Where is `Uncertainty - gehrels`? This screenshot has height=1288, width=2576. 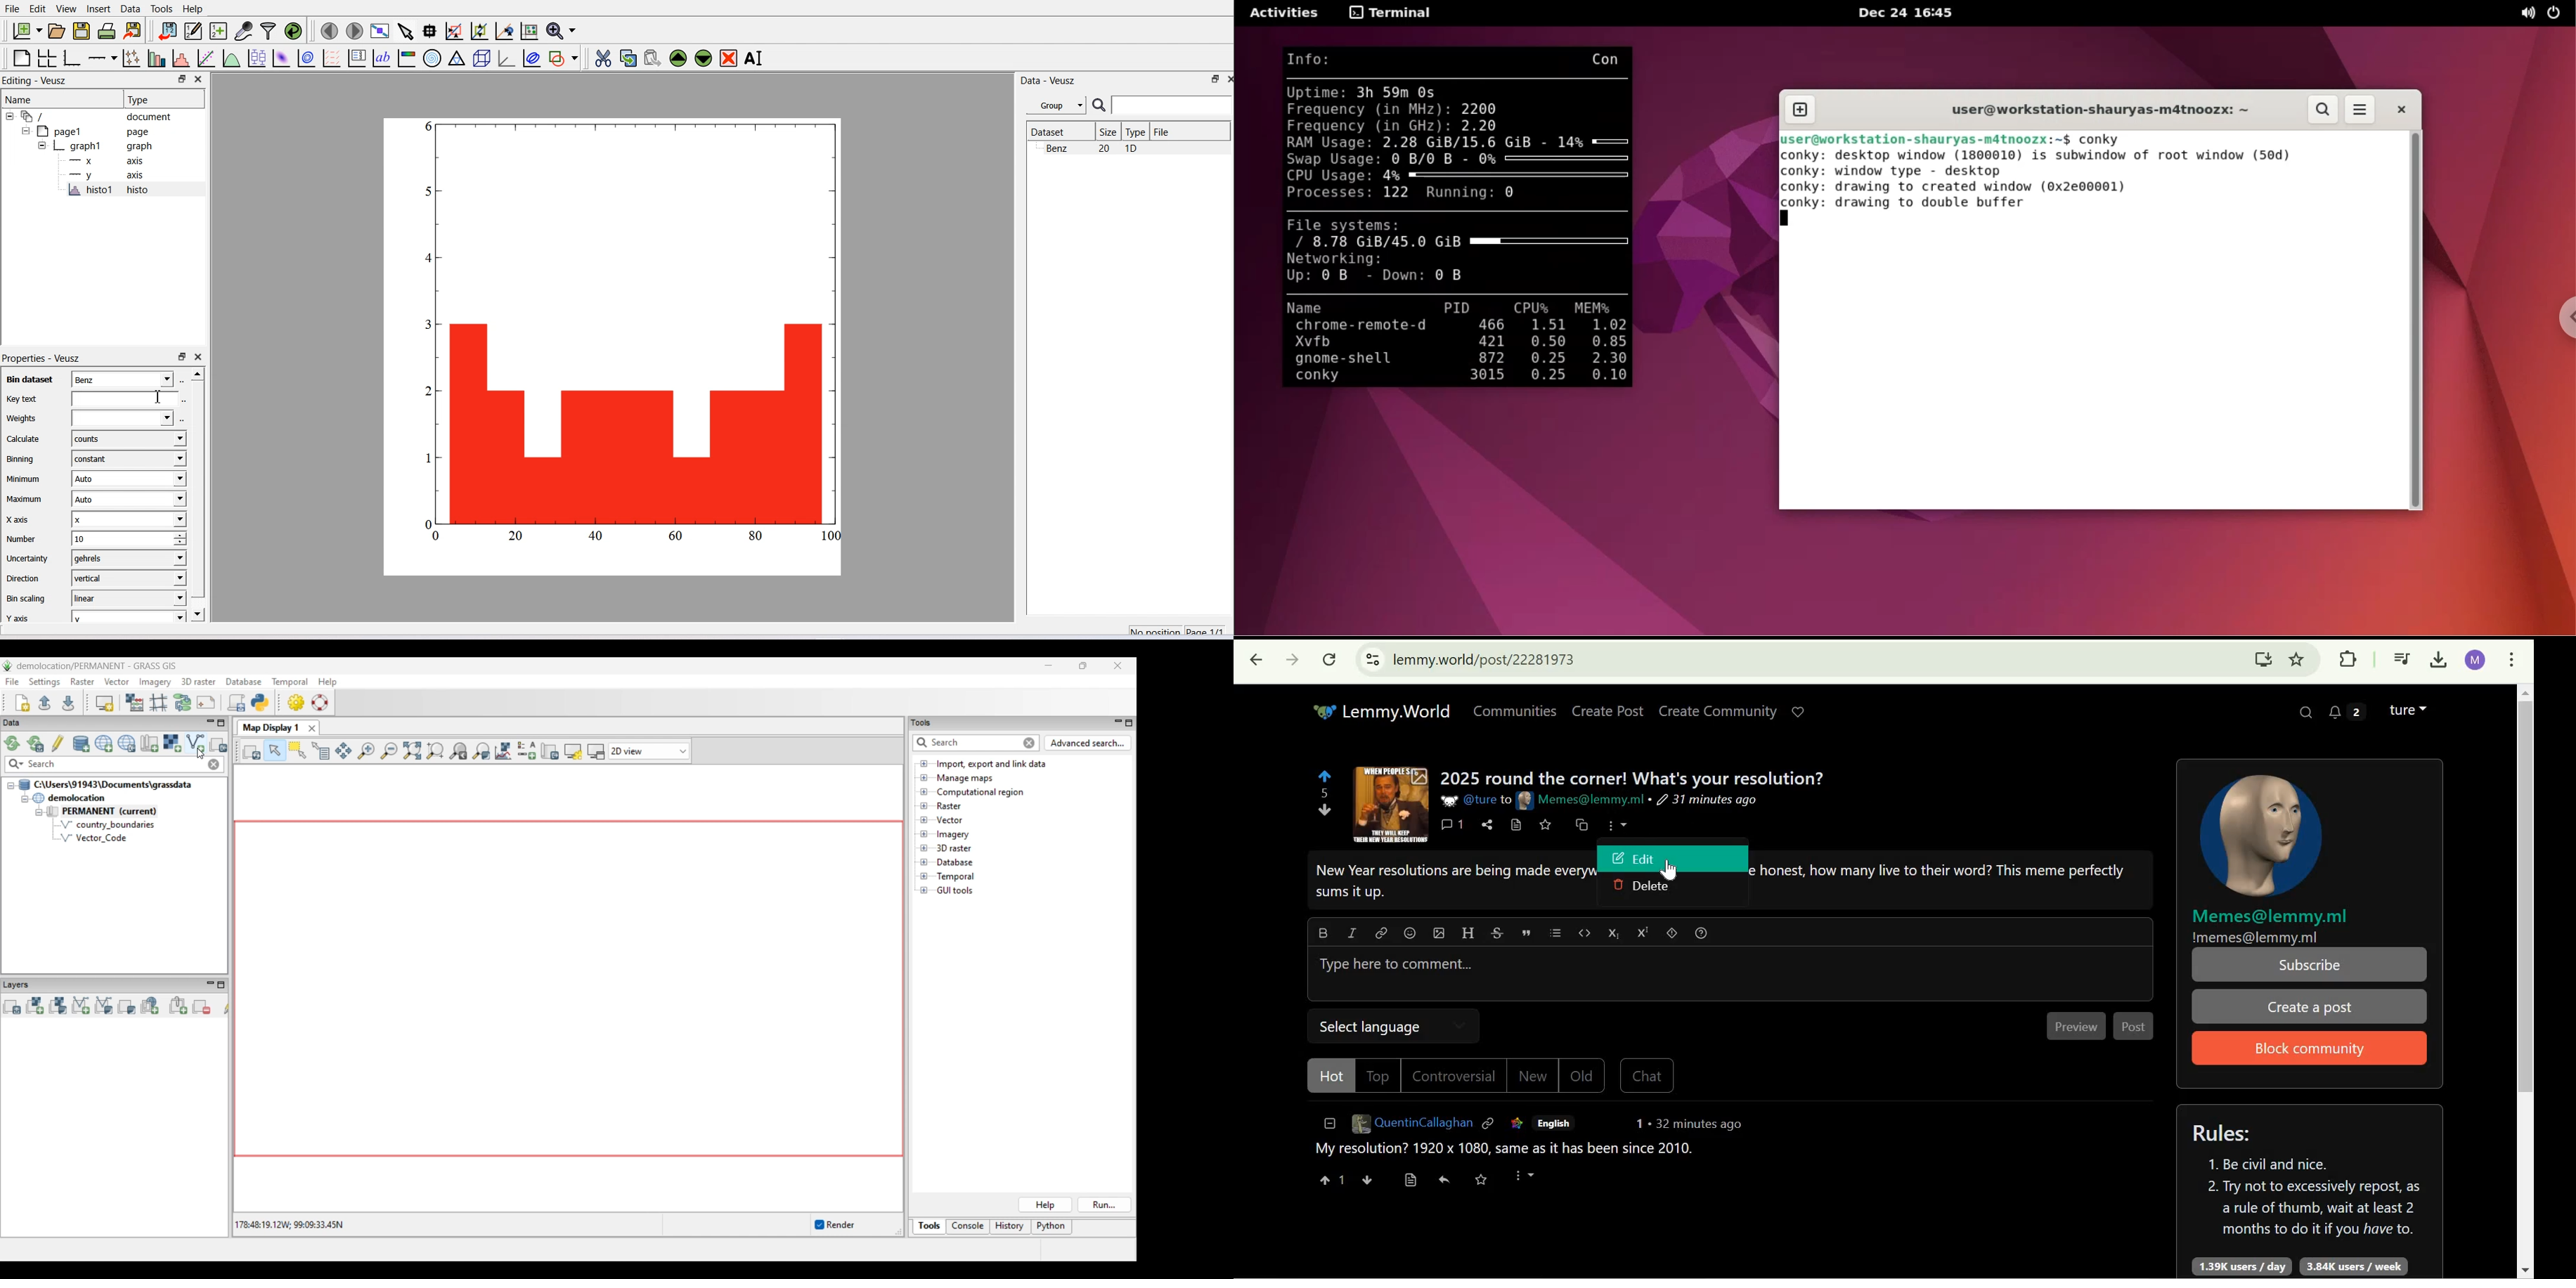
Uncertainty - gehrels is located at coordinates (93, 557).